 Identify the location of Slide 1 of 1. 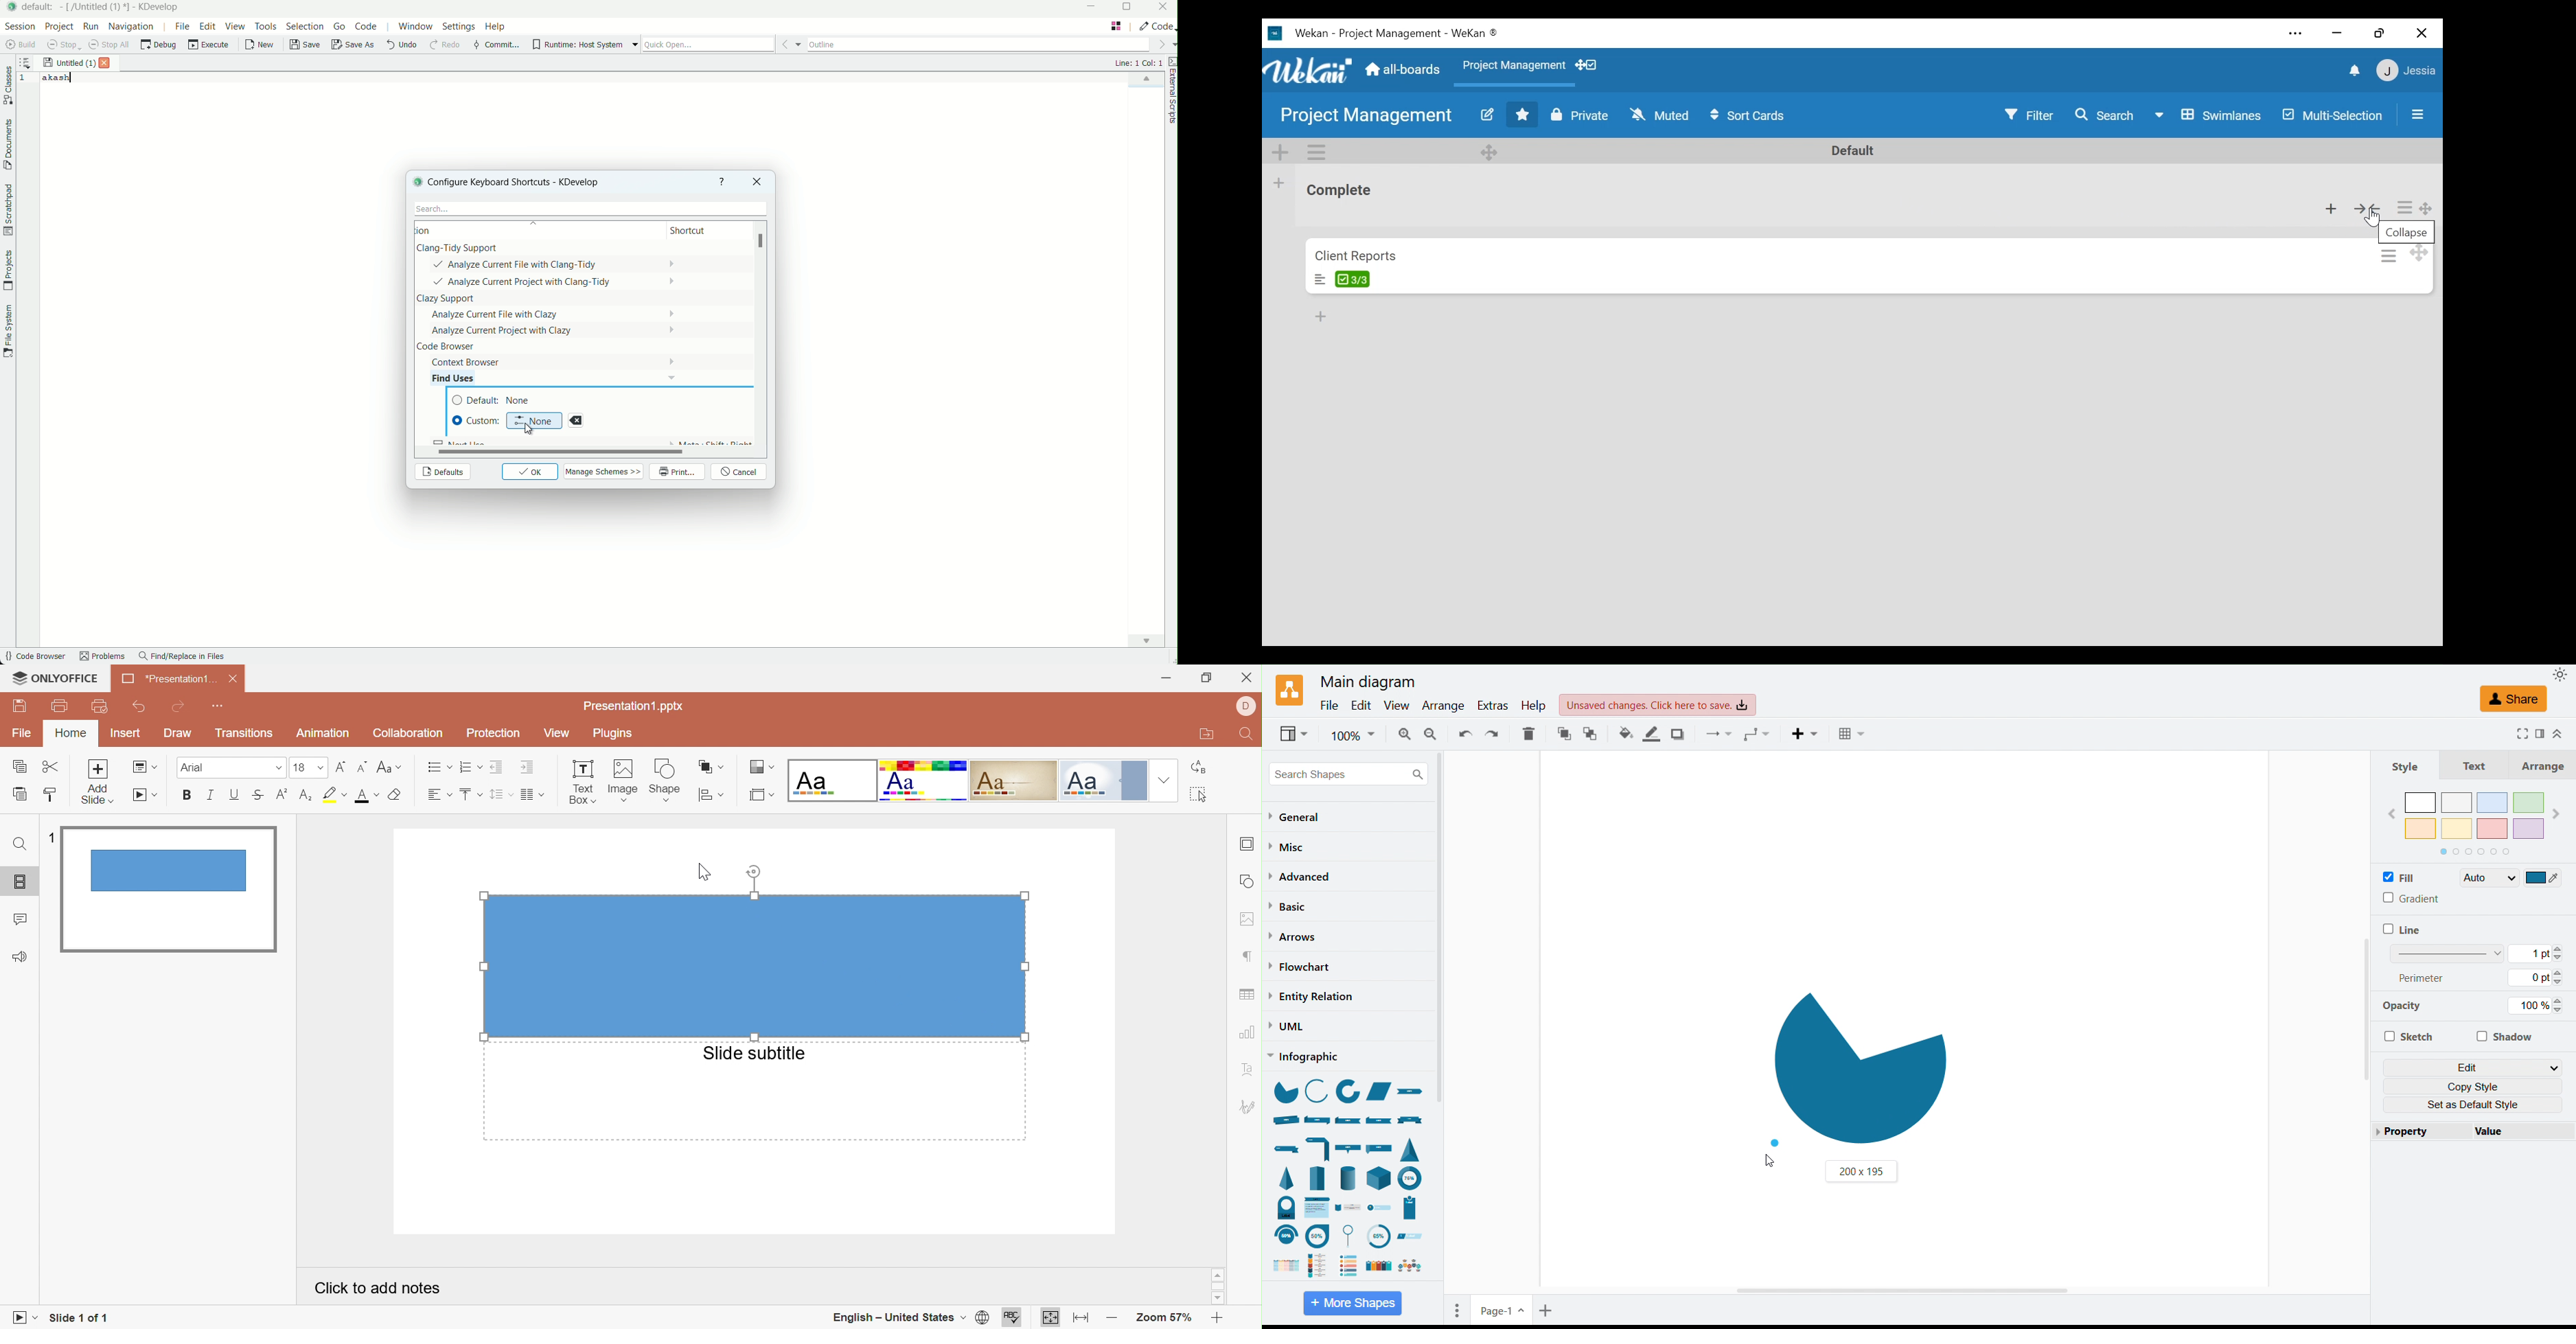
(78, 1317).